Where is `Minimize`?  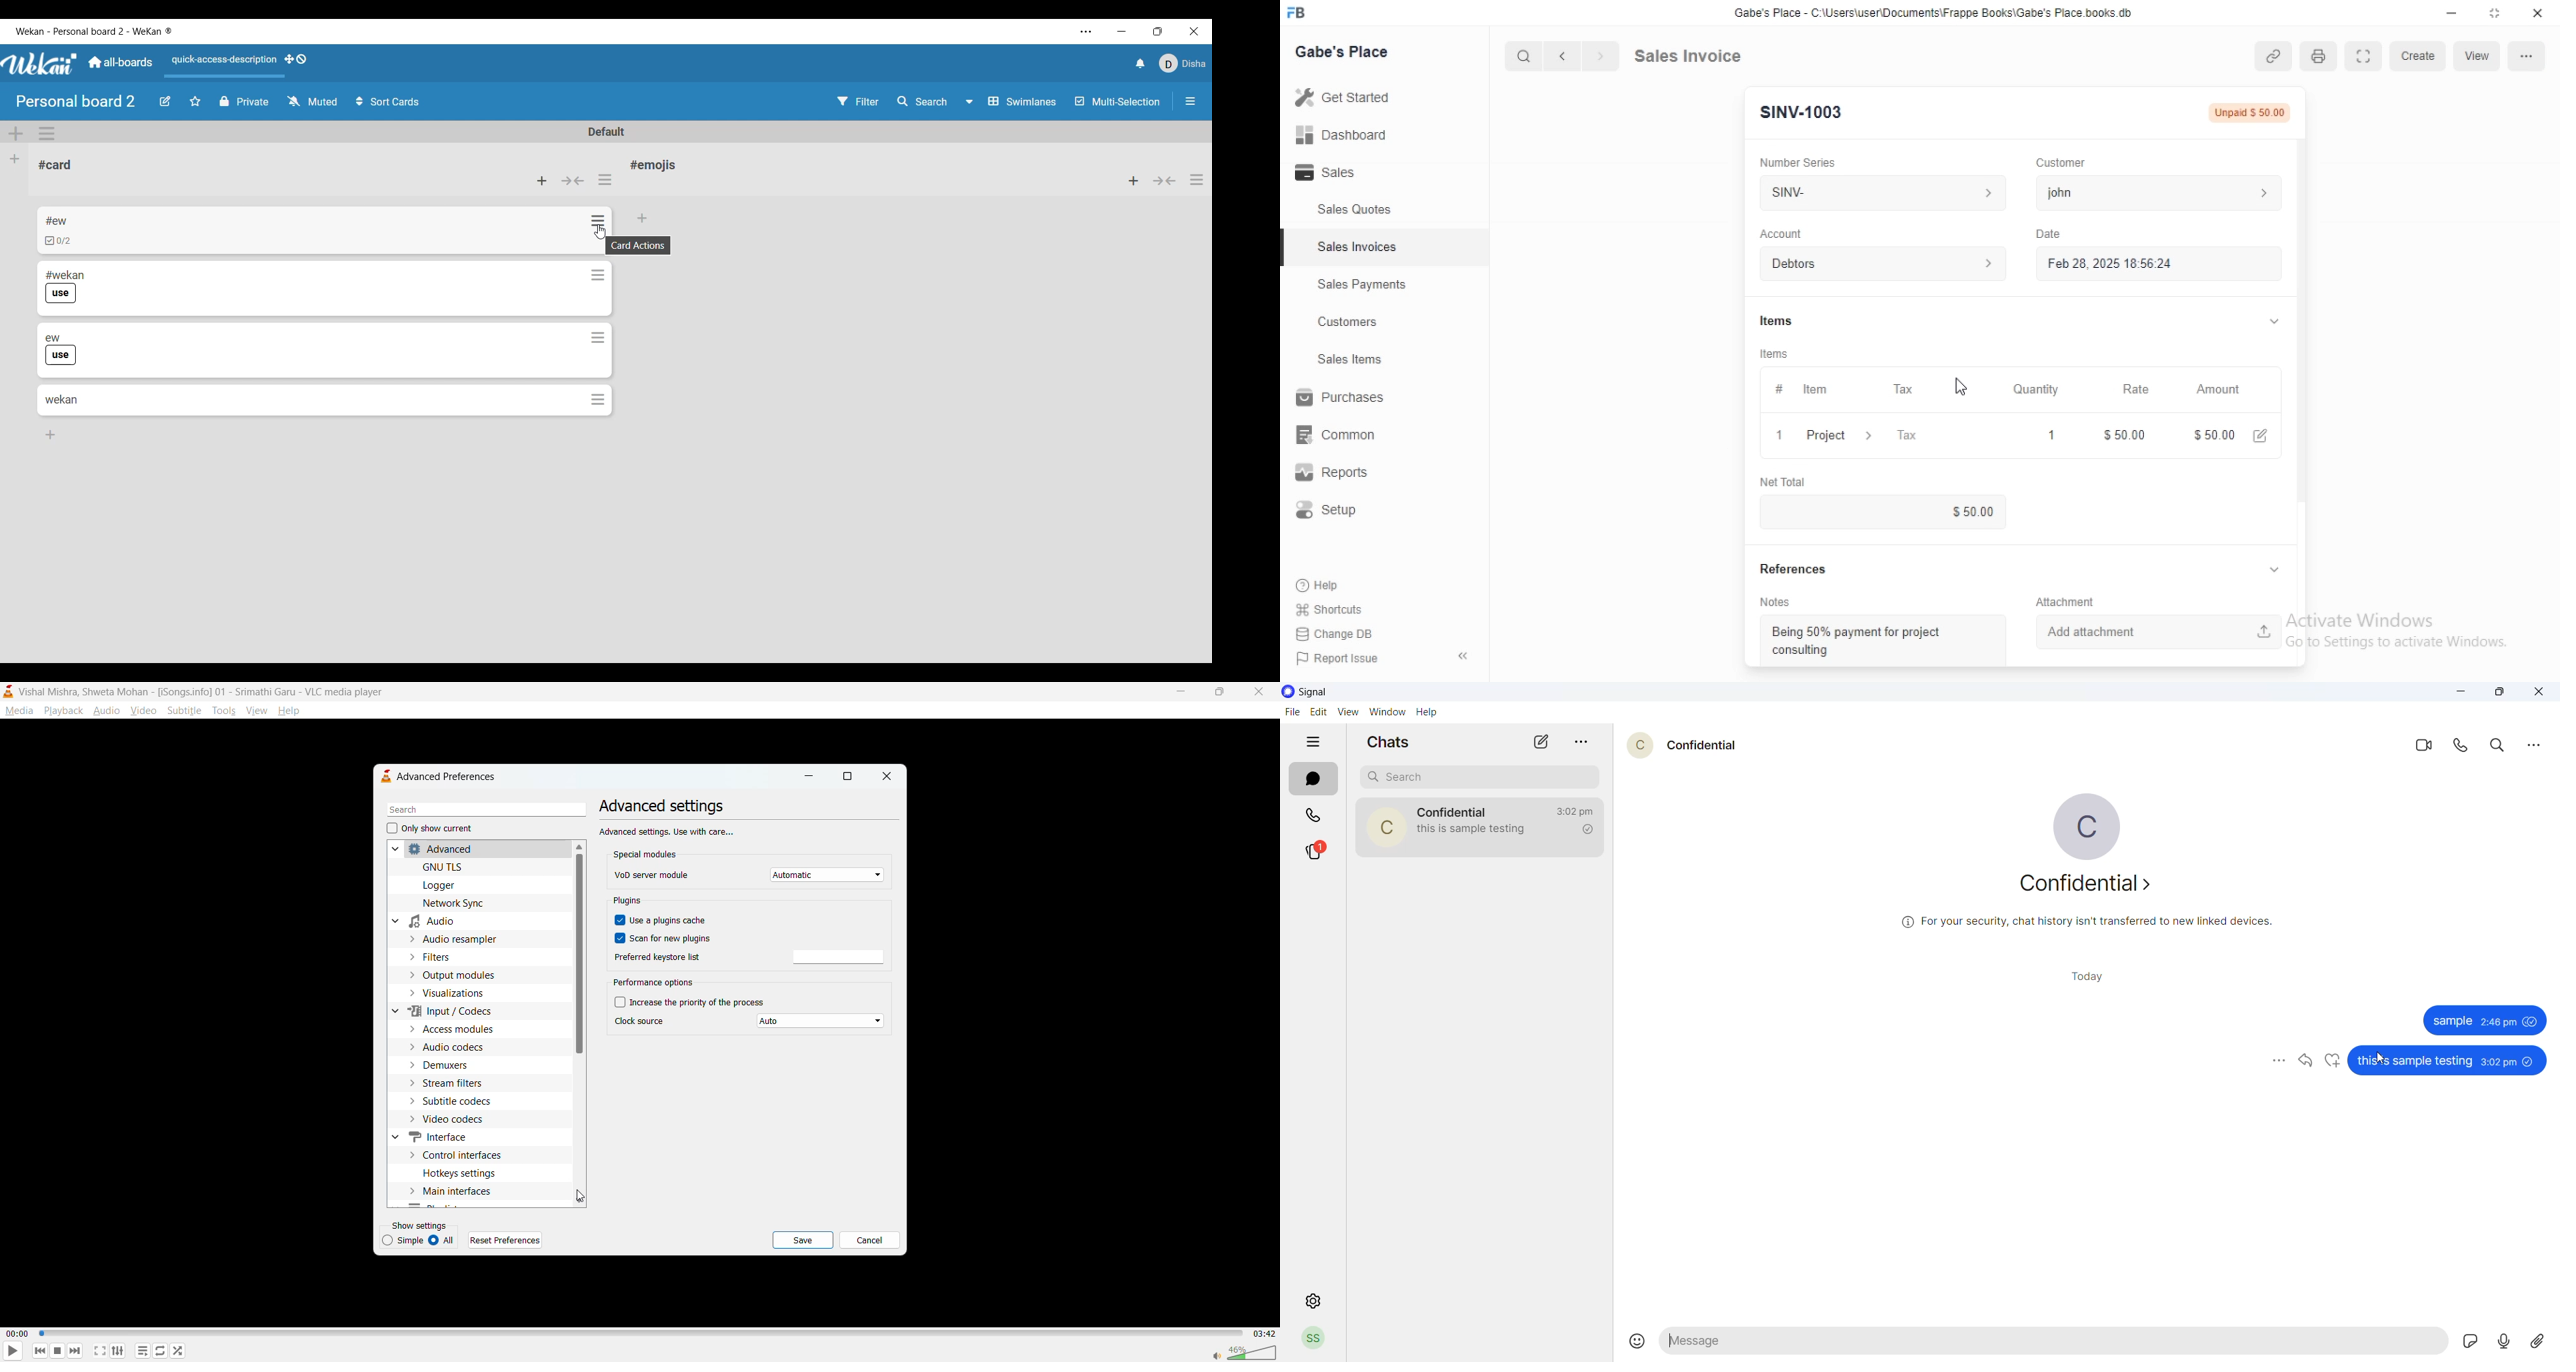
Minimize is located at coordinates (1122, 31).